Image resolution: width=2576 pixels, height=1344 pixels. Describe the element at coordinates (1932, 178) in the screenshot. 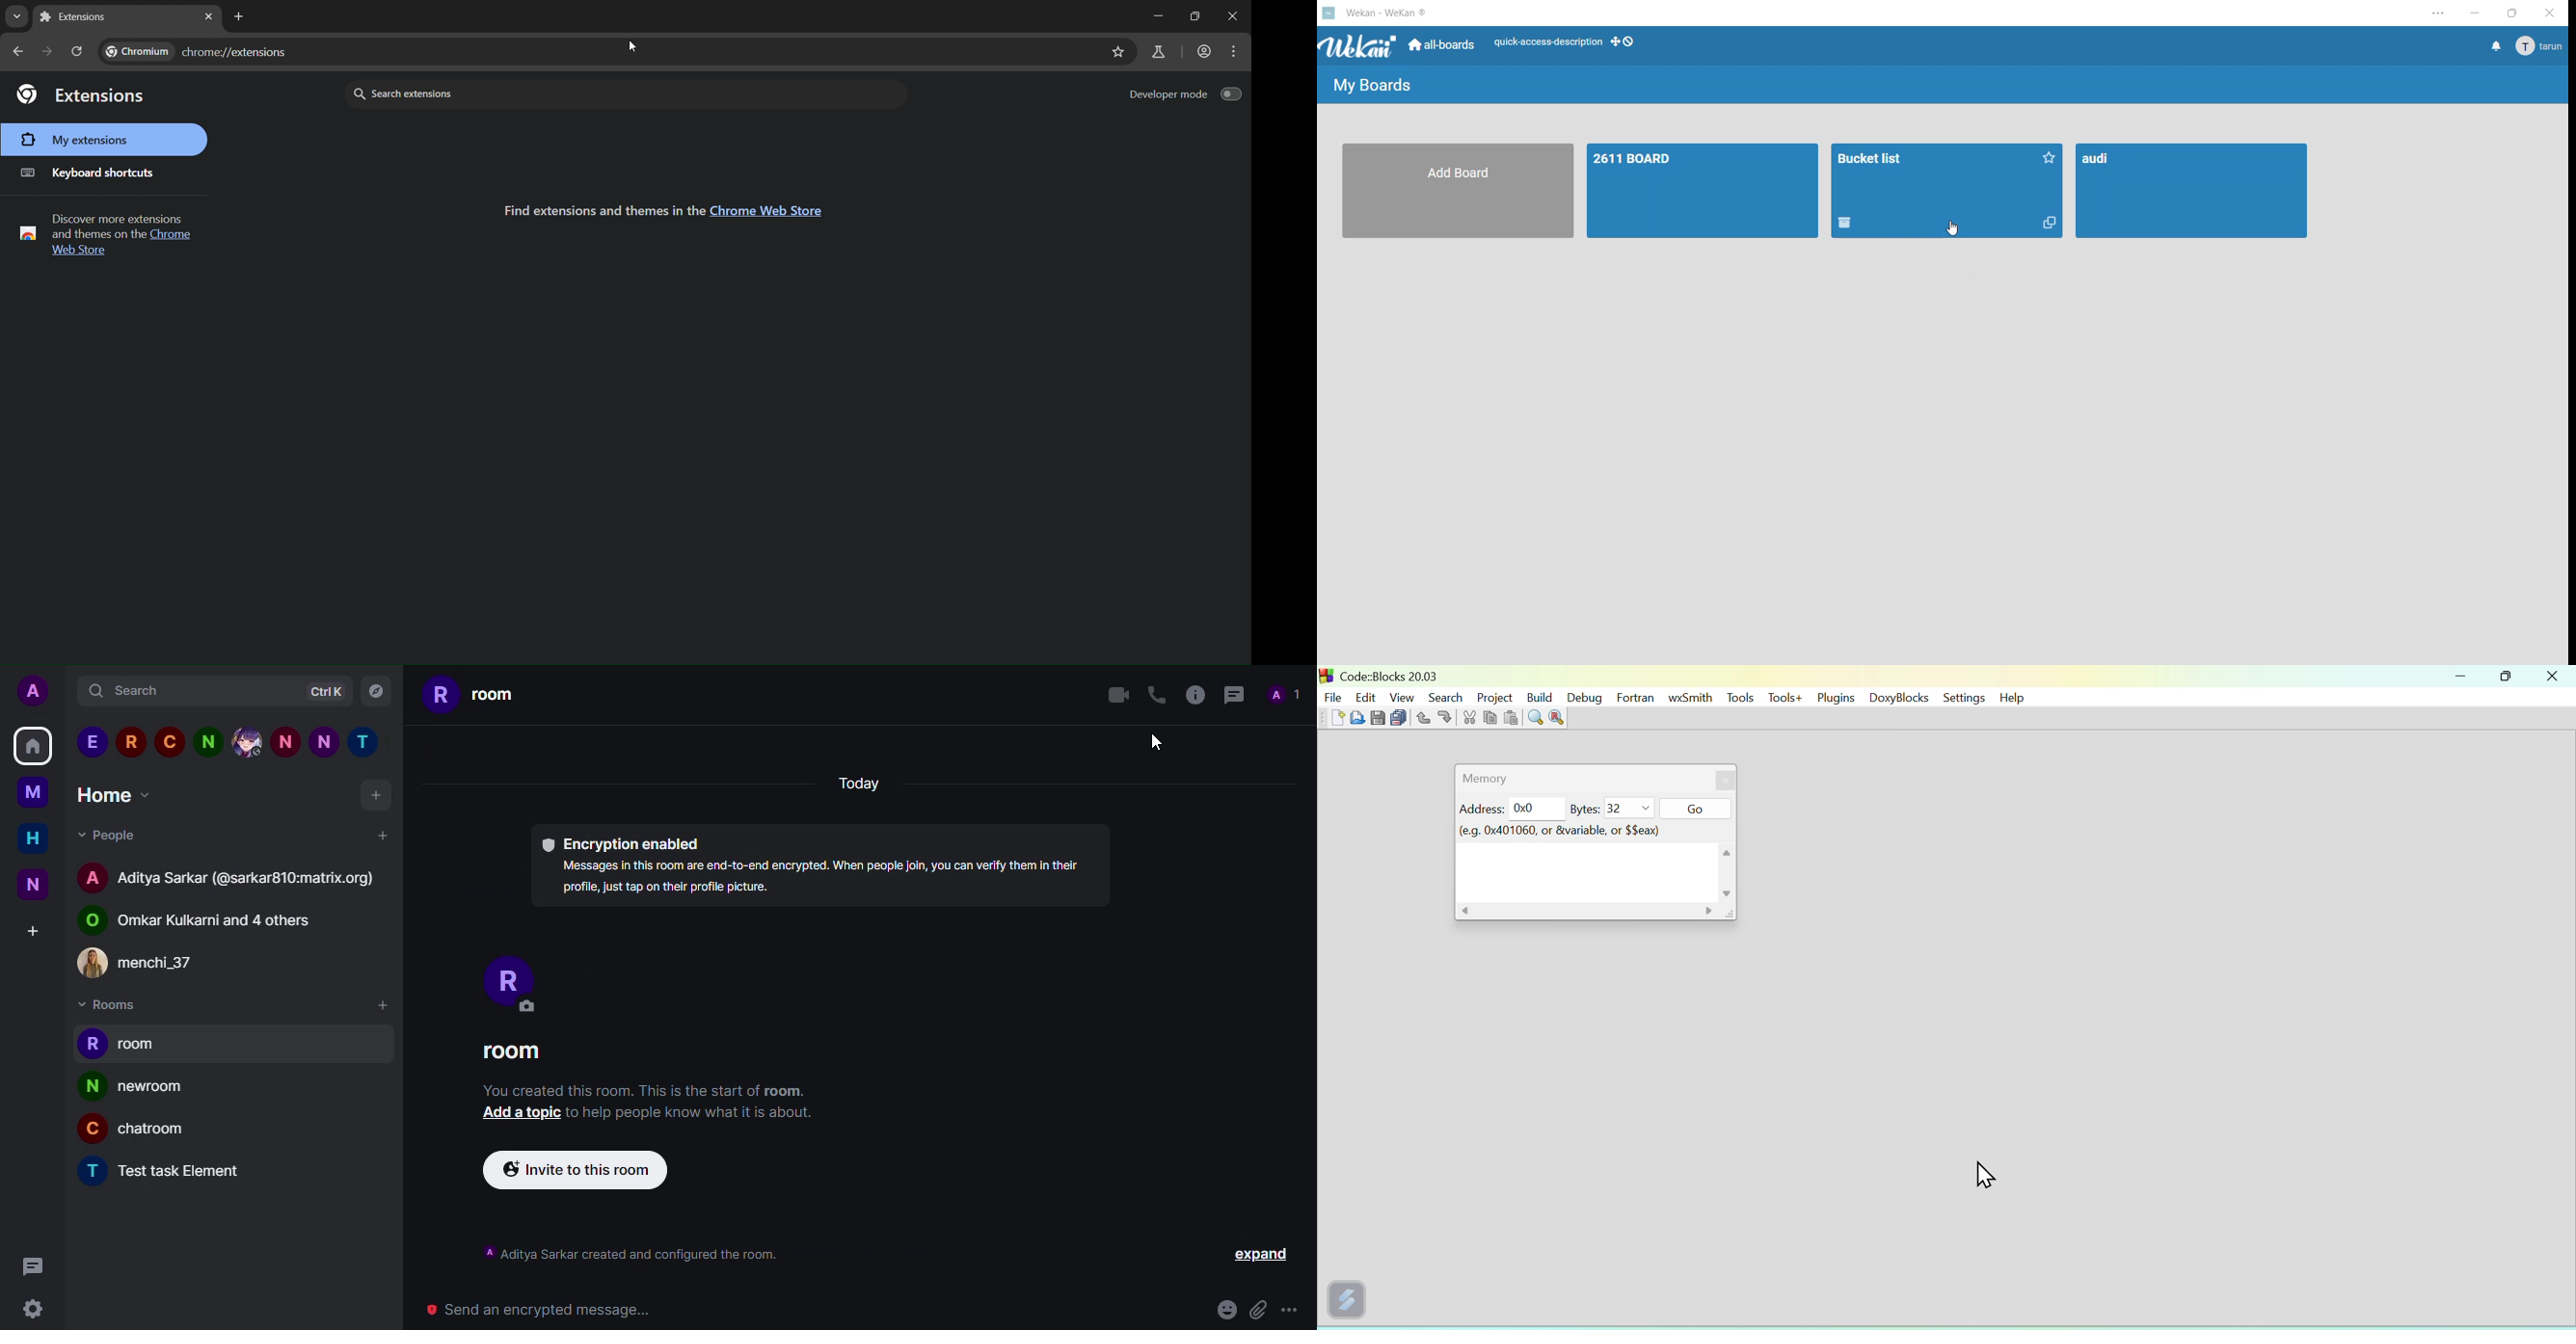

I see `Bucket list` at that location.